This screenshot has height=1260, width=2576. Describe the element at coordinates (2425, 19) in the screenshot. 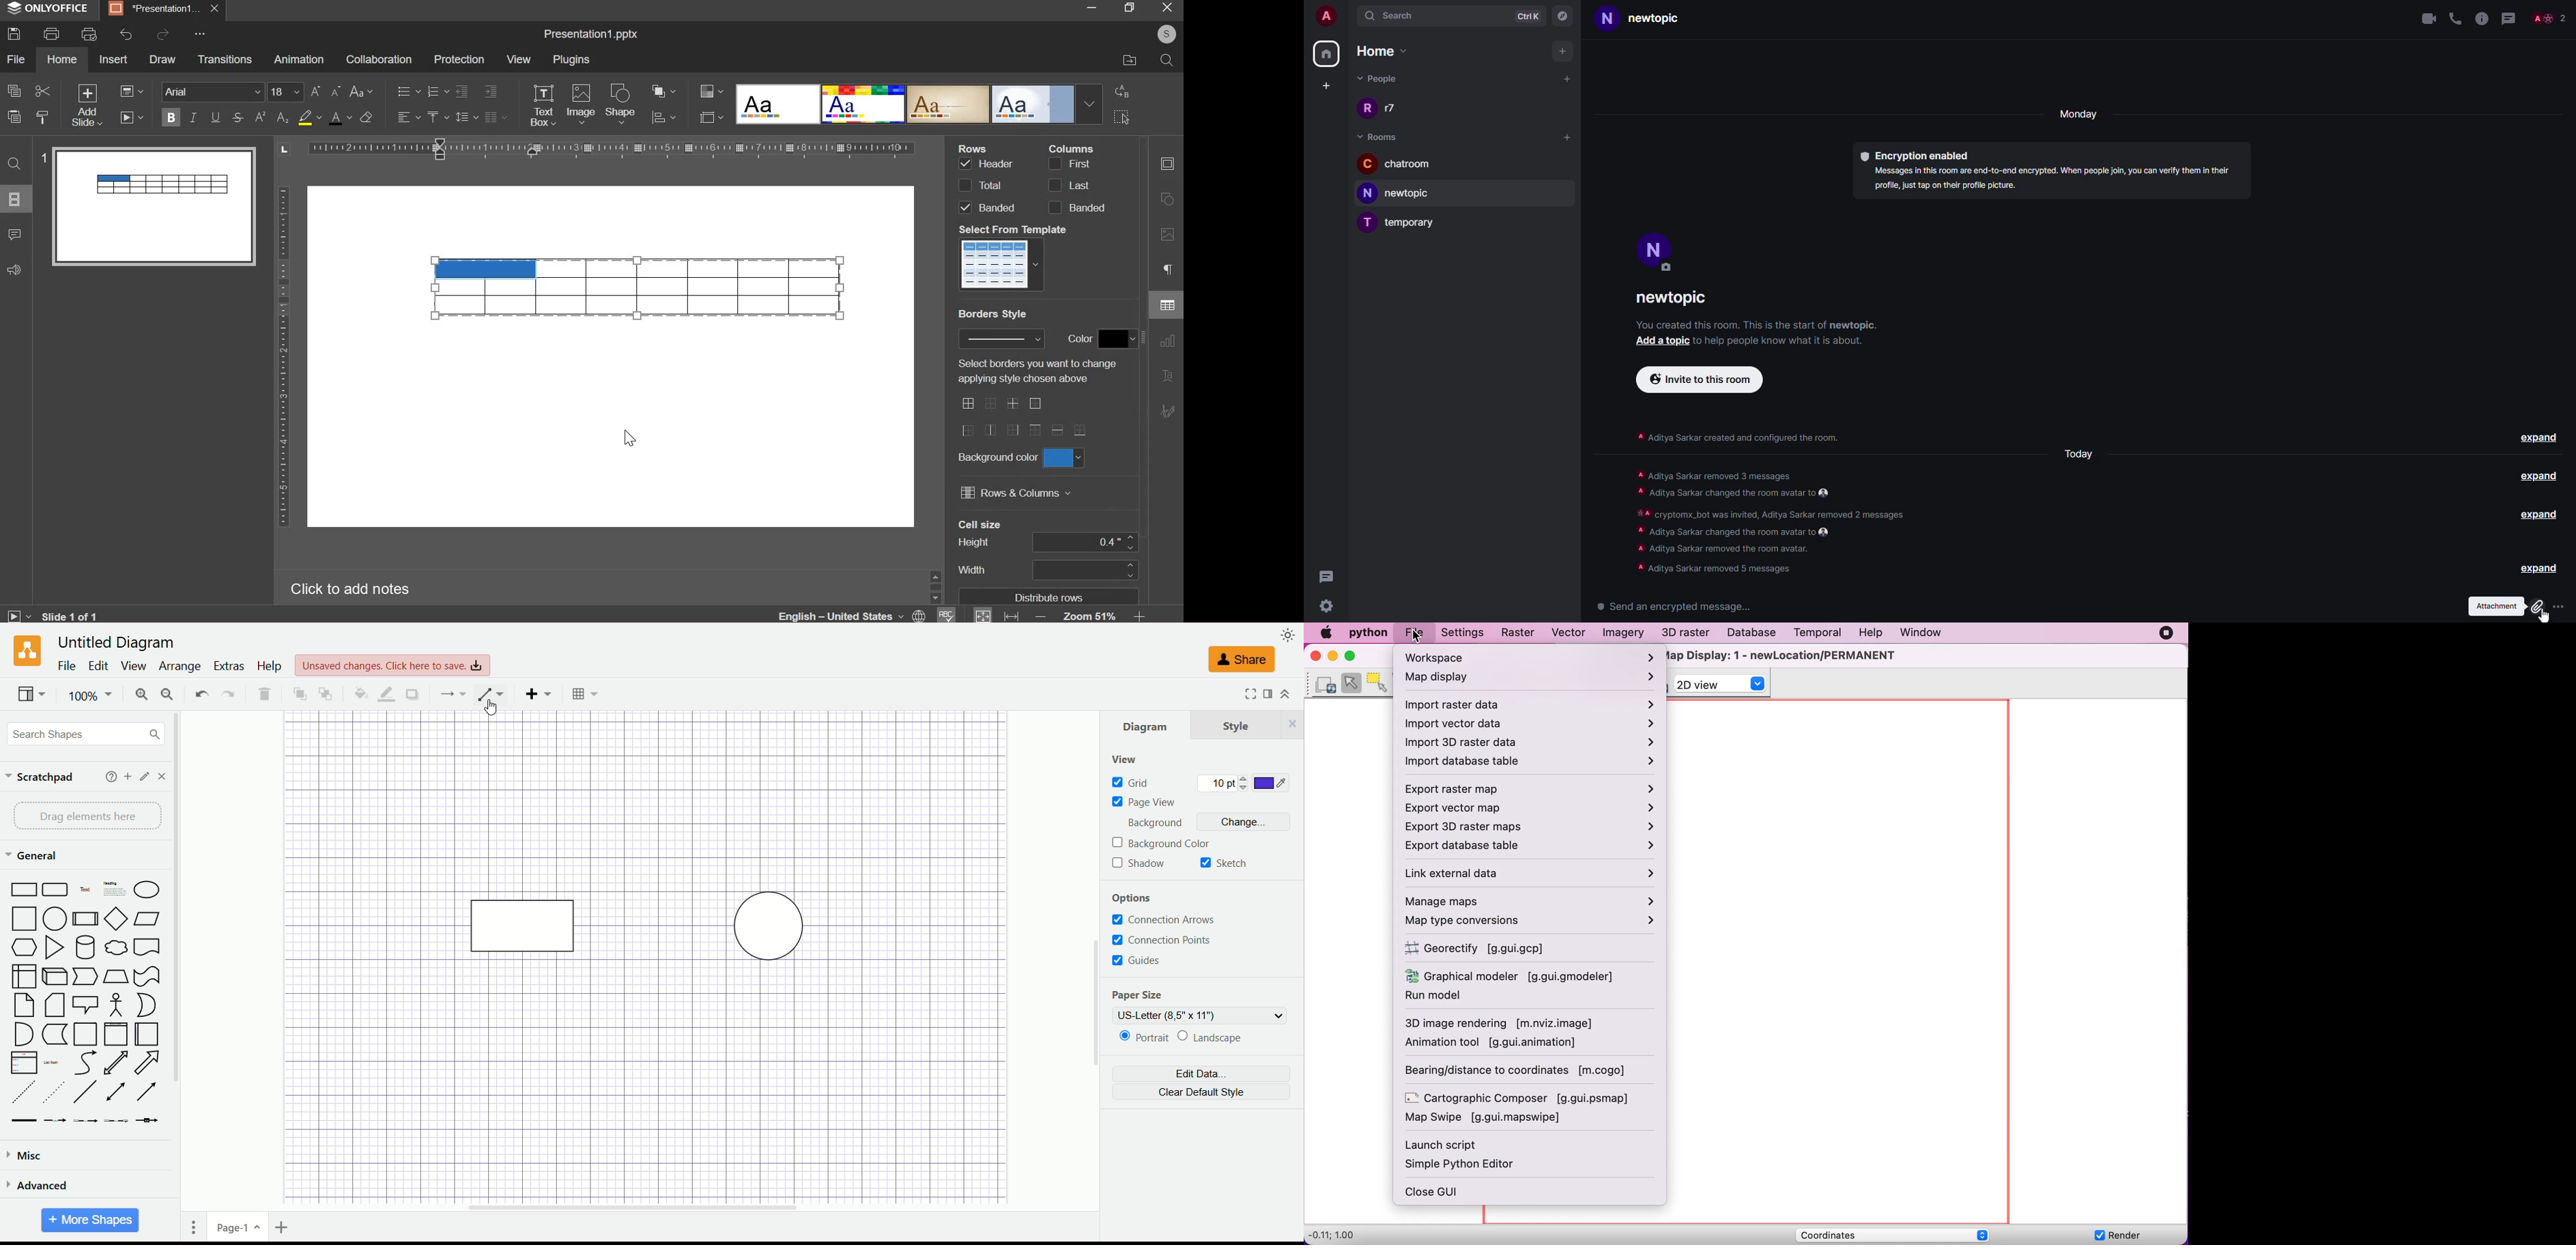

I see `video call` at that location.